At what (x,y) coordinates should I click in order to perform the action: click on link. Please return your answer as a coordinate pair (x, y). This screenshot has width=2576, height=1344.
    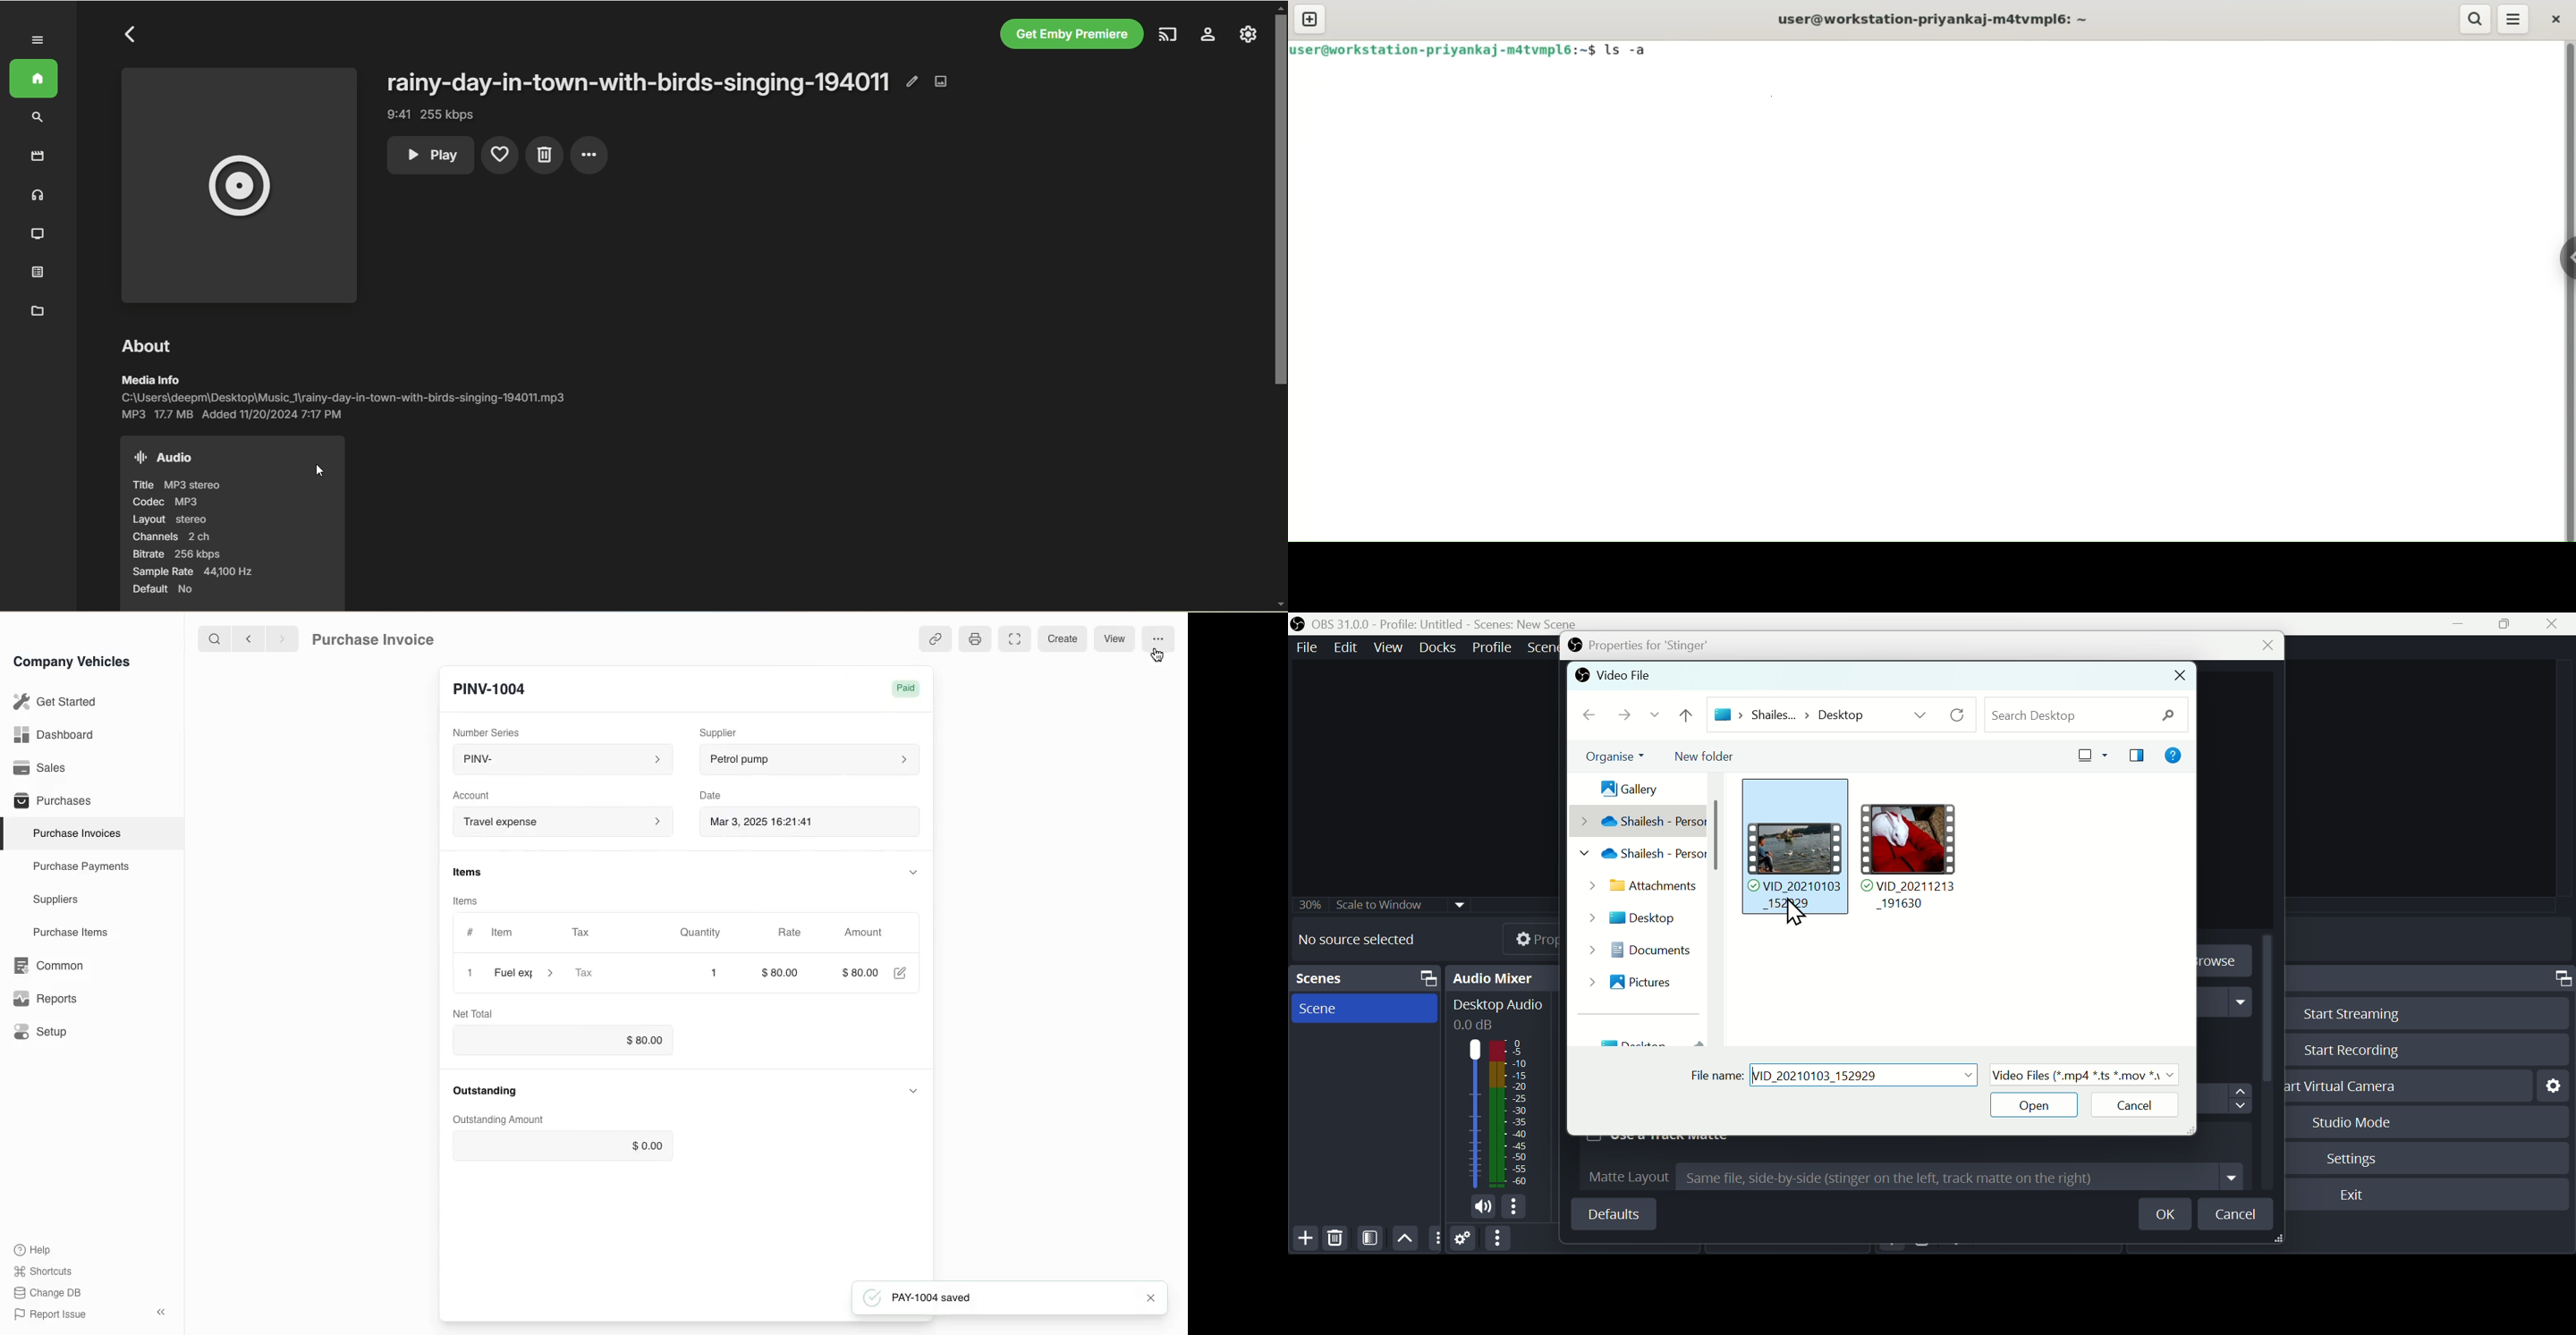
    Looking at the image, I should click on (932, 640).